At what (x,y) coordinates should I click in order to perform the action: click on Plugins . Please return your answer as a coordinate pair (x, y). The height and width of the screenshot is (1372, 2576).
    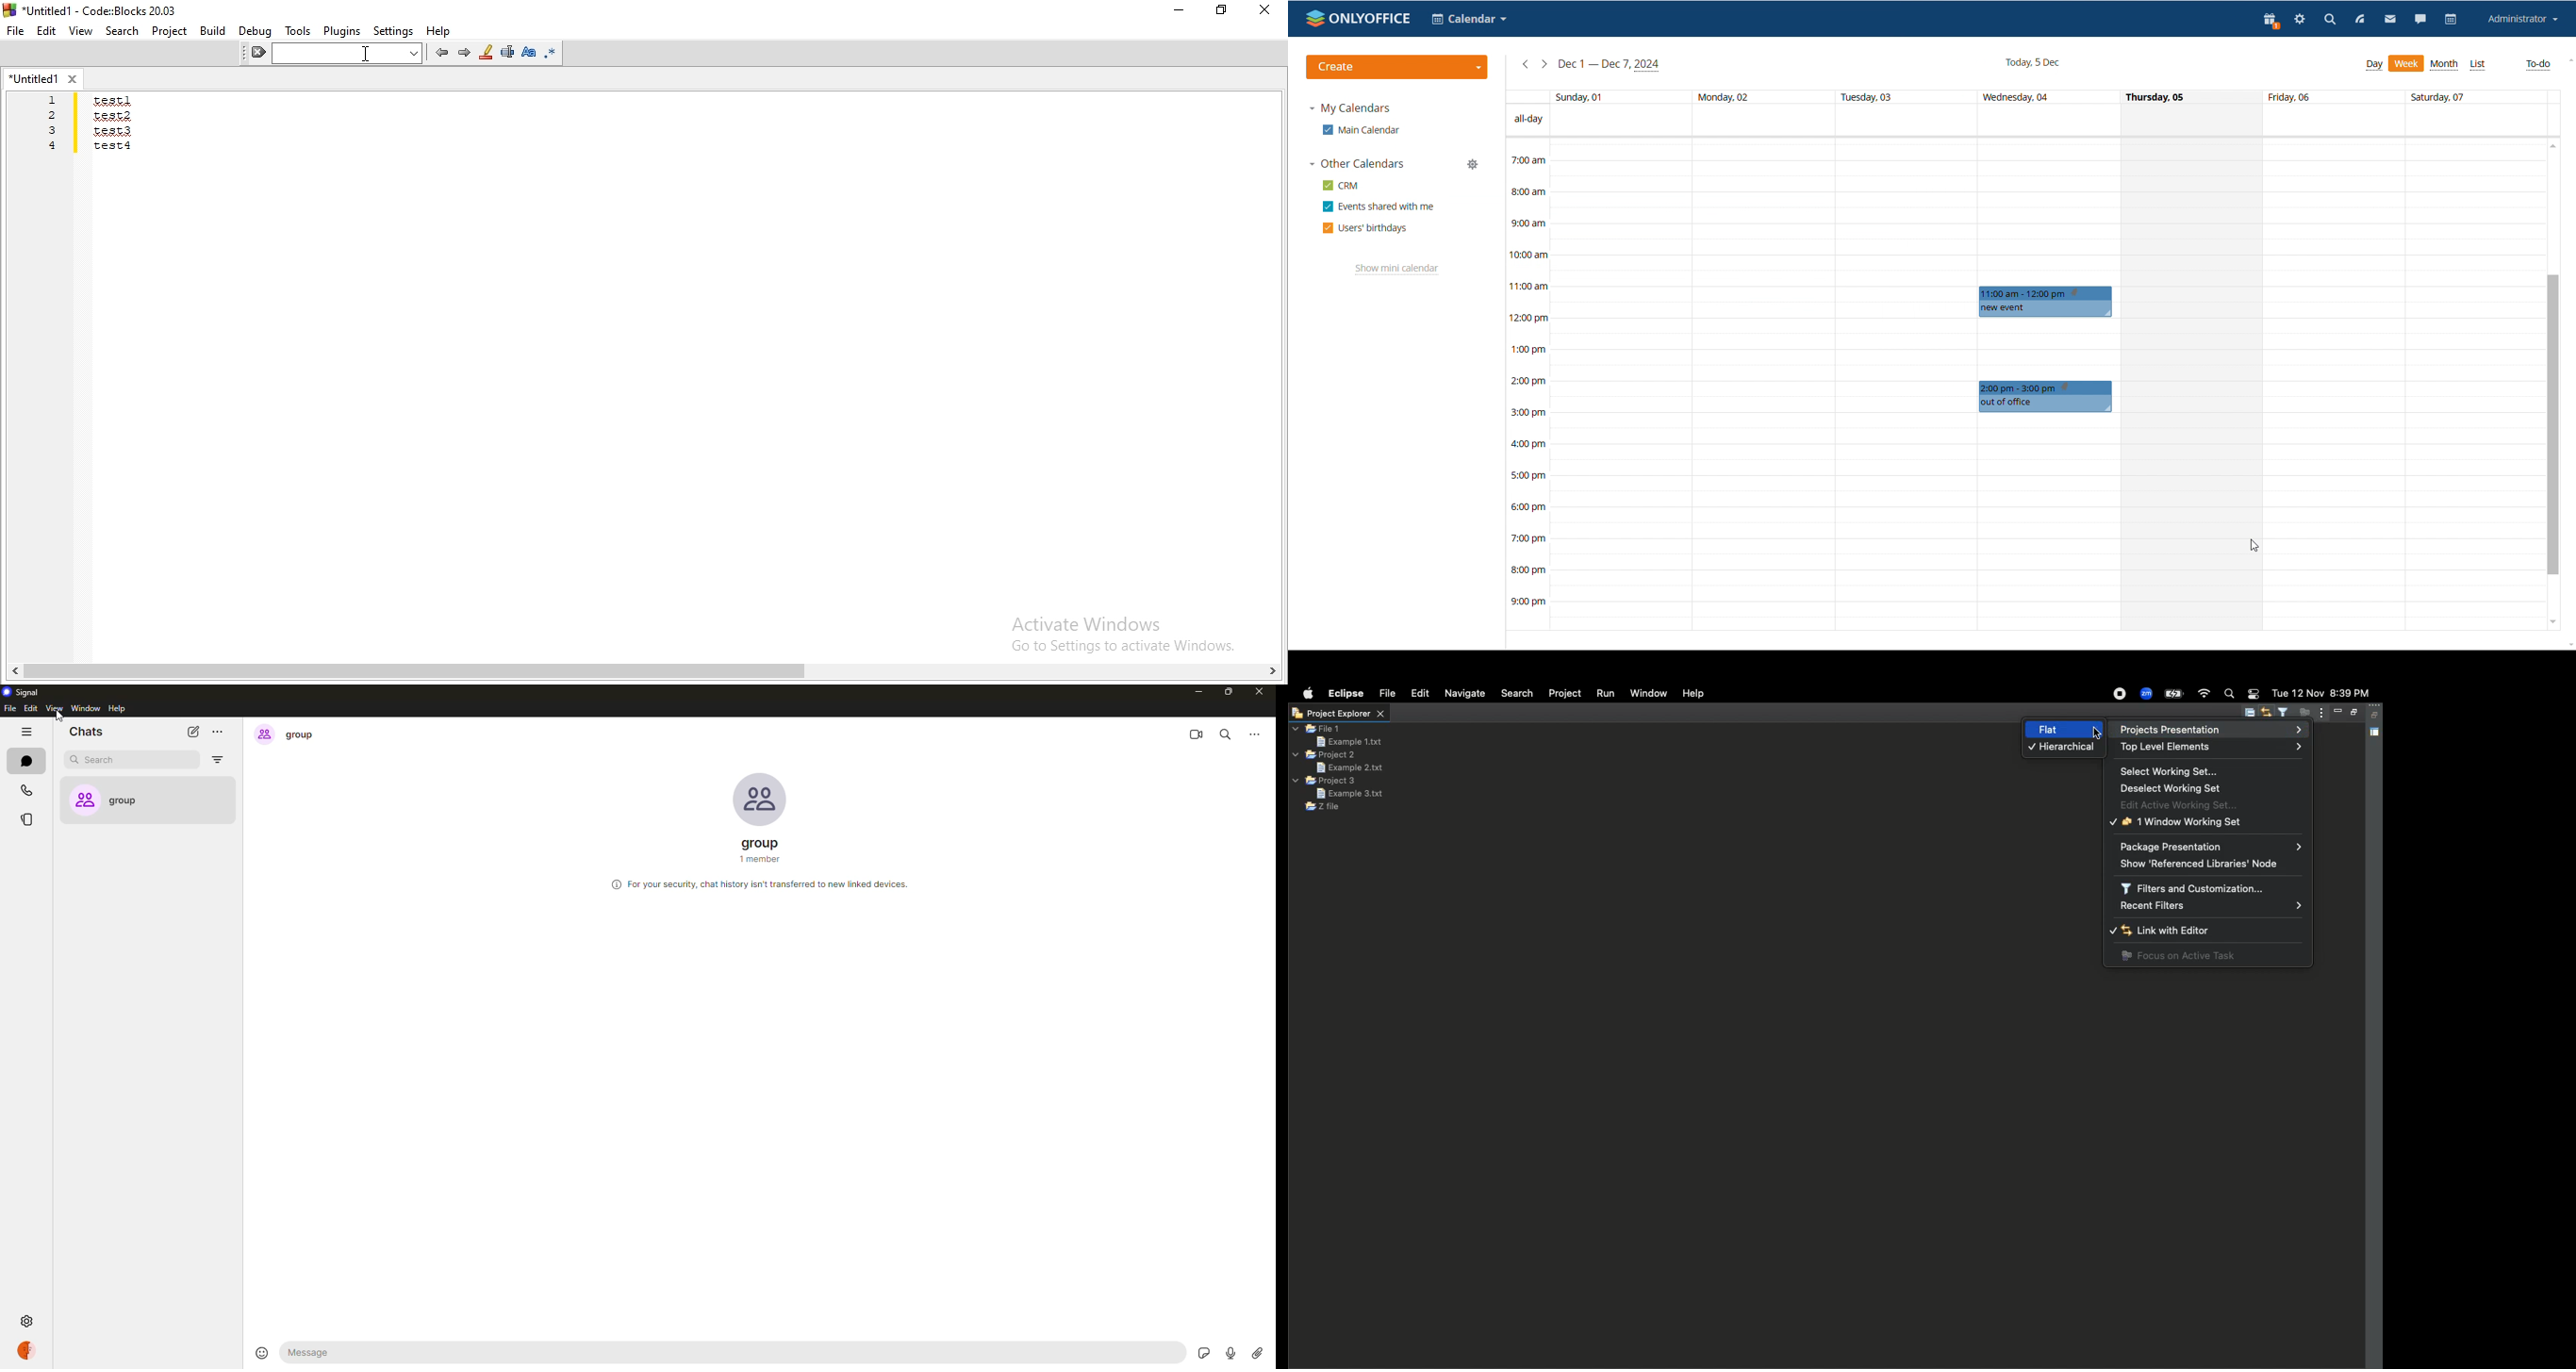
    Looking at the image, I should click on (341, 31).